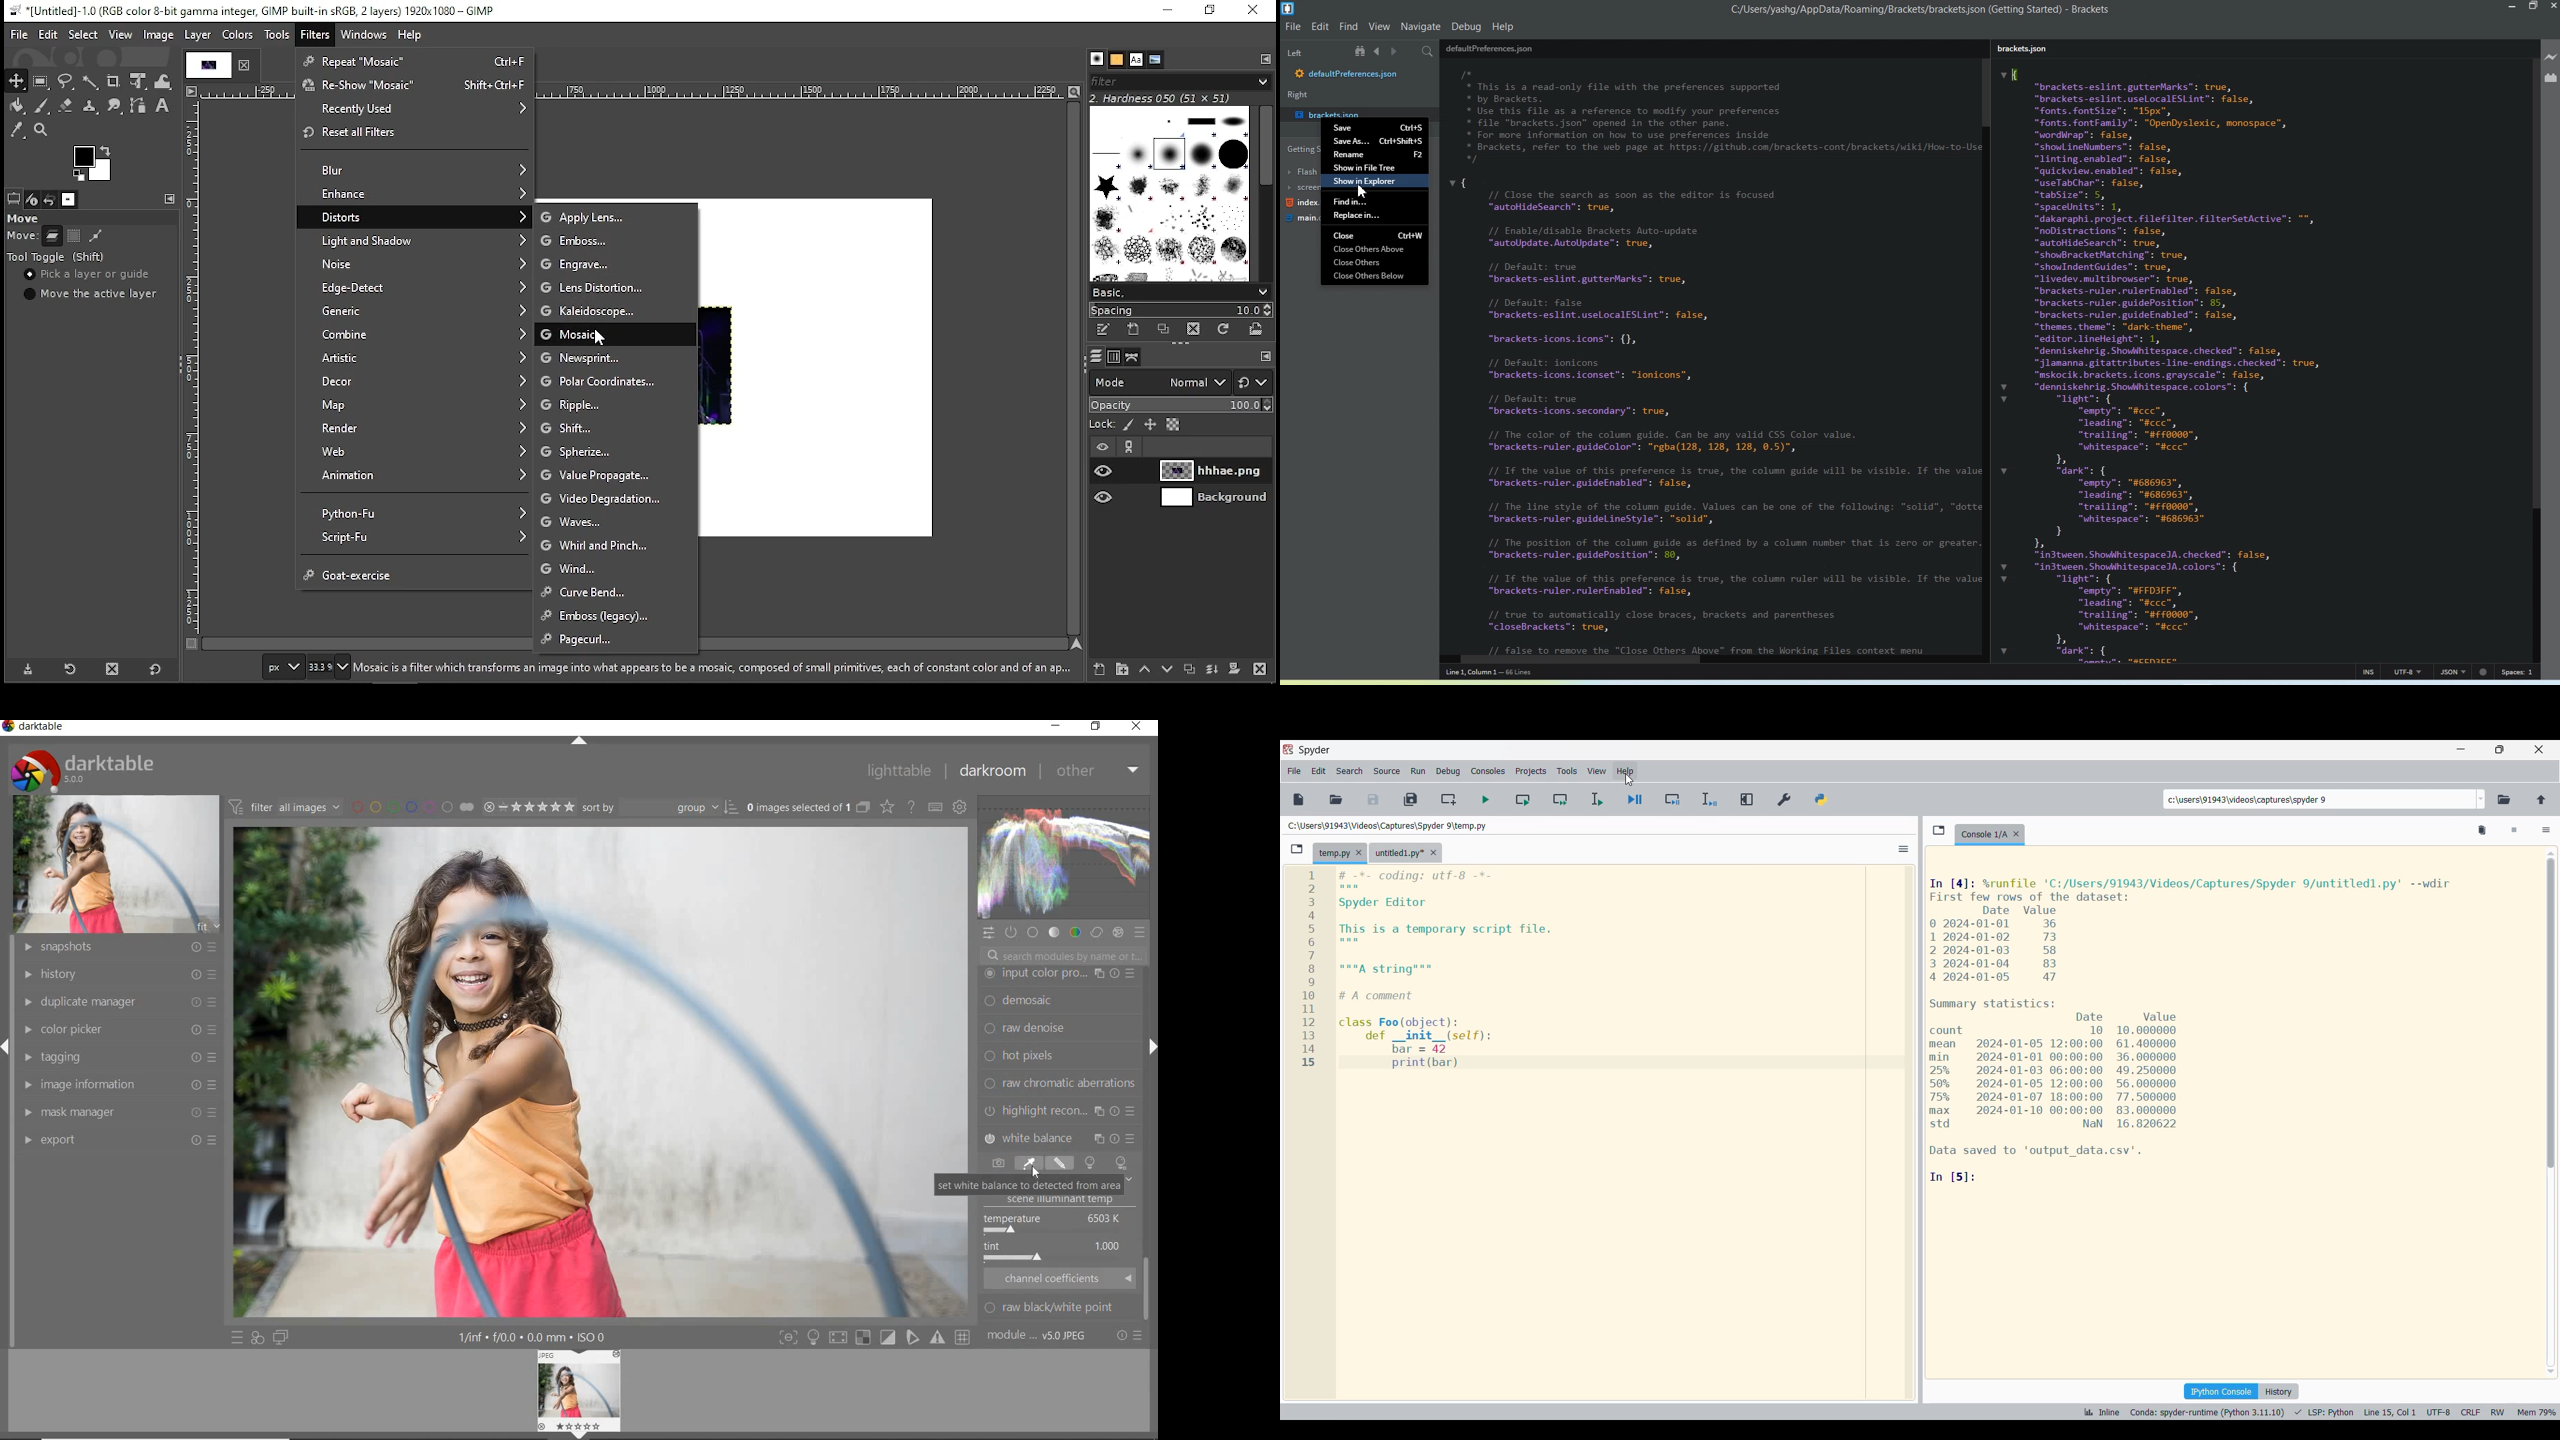  What do you see at coordinates (1531, 771) in the screenshot?
I see `Projects menu` at bounding box center [1531, 771].